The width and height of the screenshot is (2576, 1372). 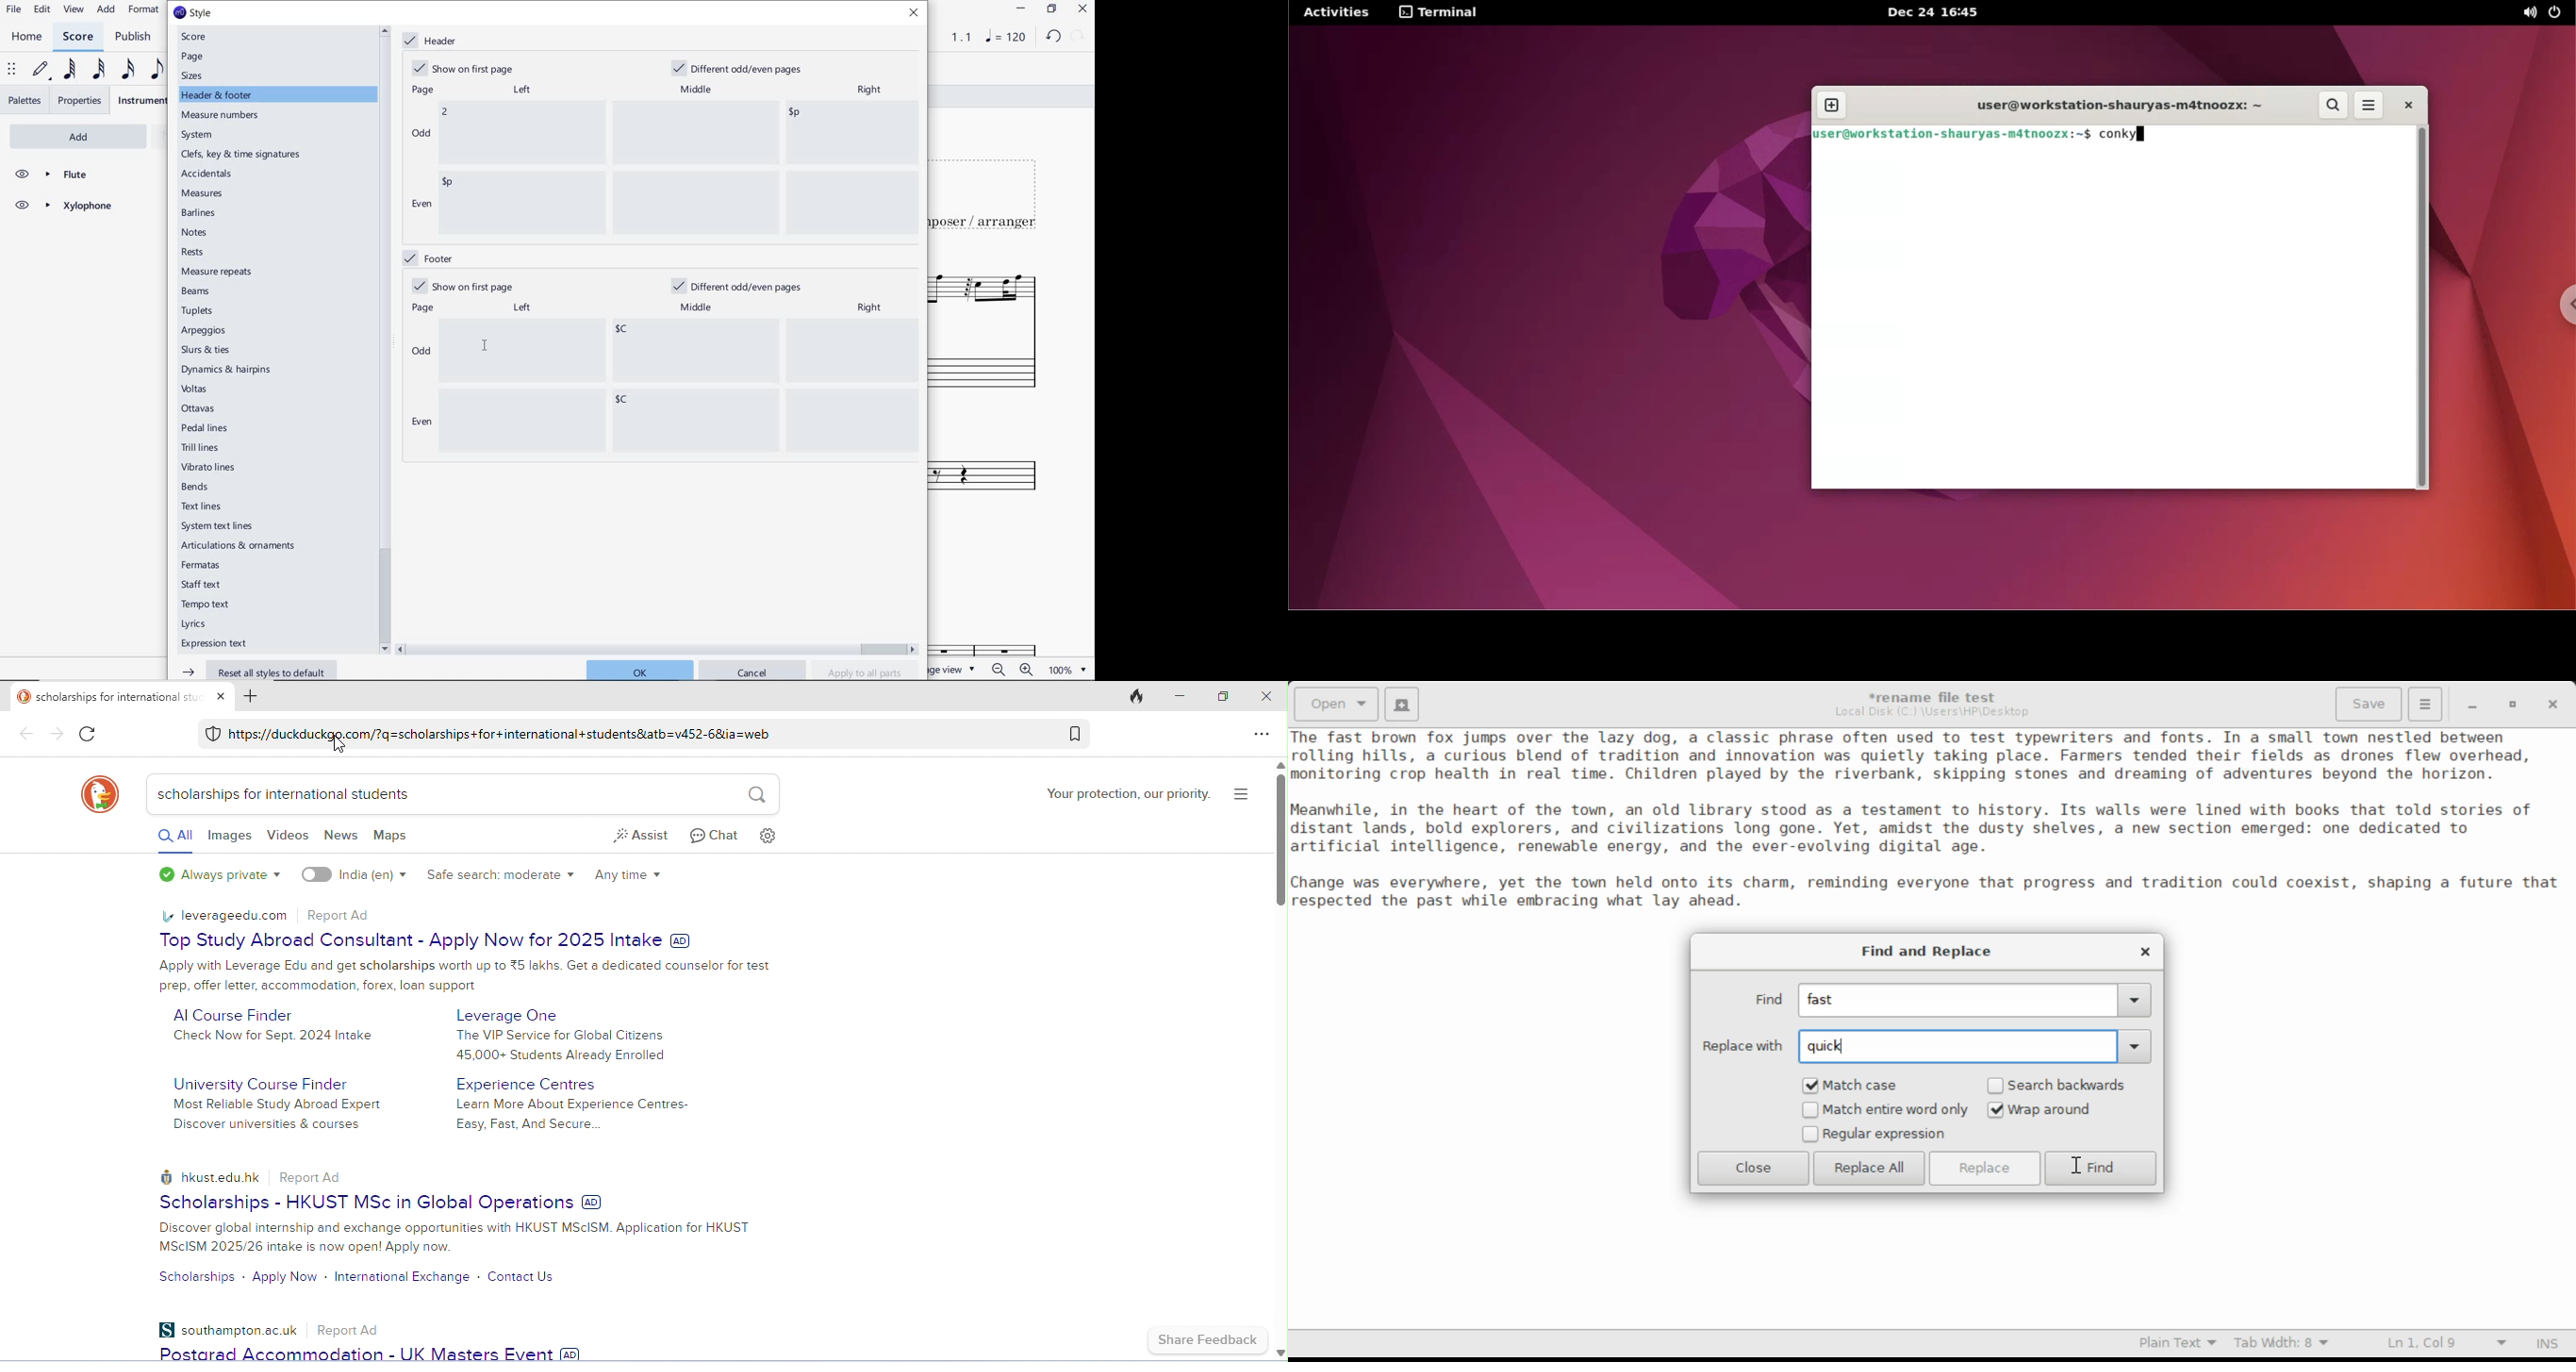 I want to click on PLAY TIME, so click(x=954, y=37).